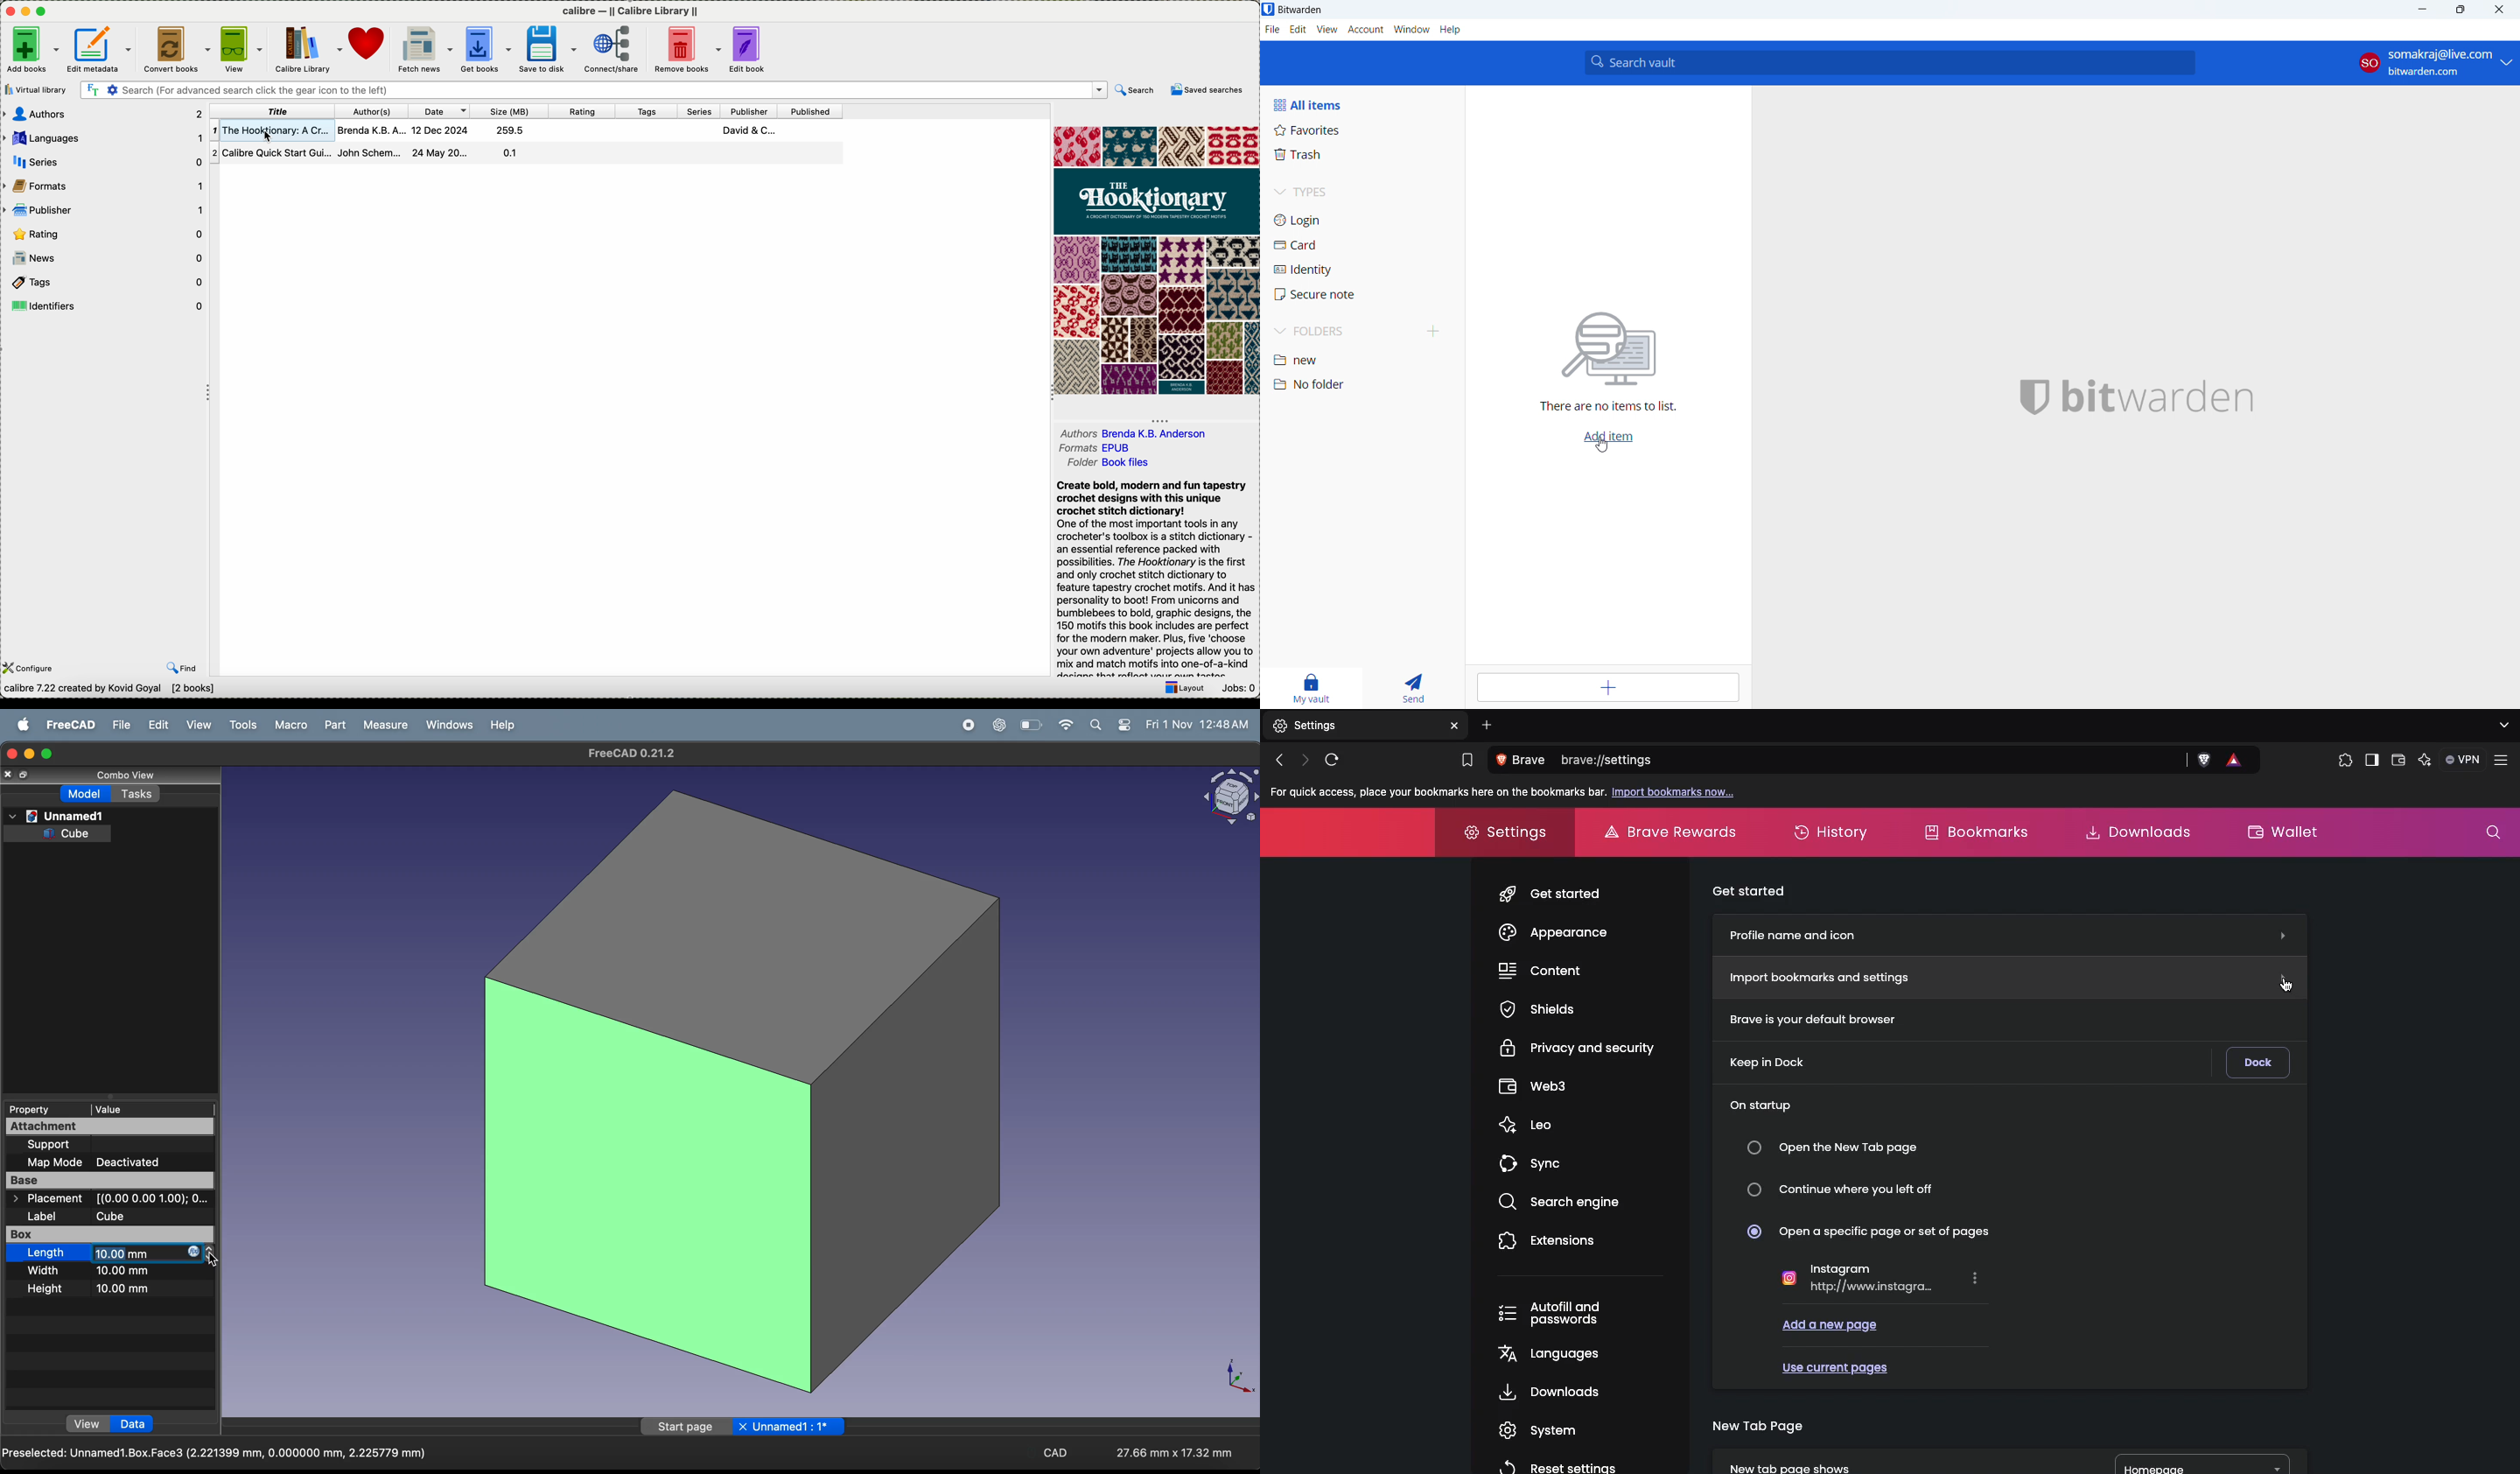  Describe the element at coordinates (57, 1163) in the screenshot. I see `map mode` at that location.